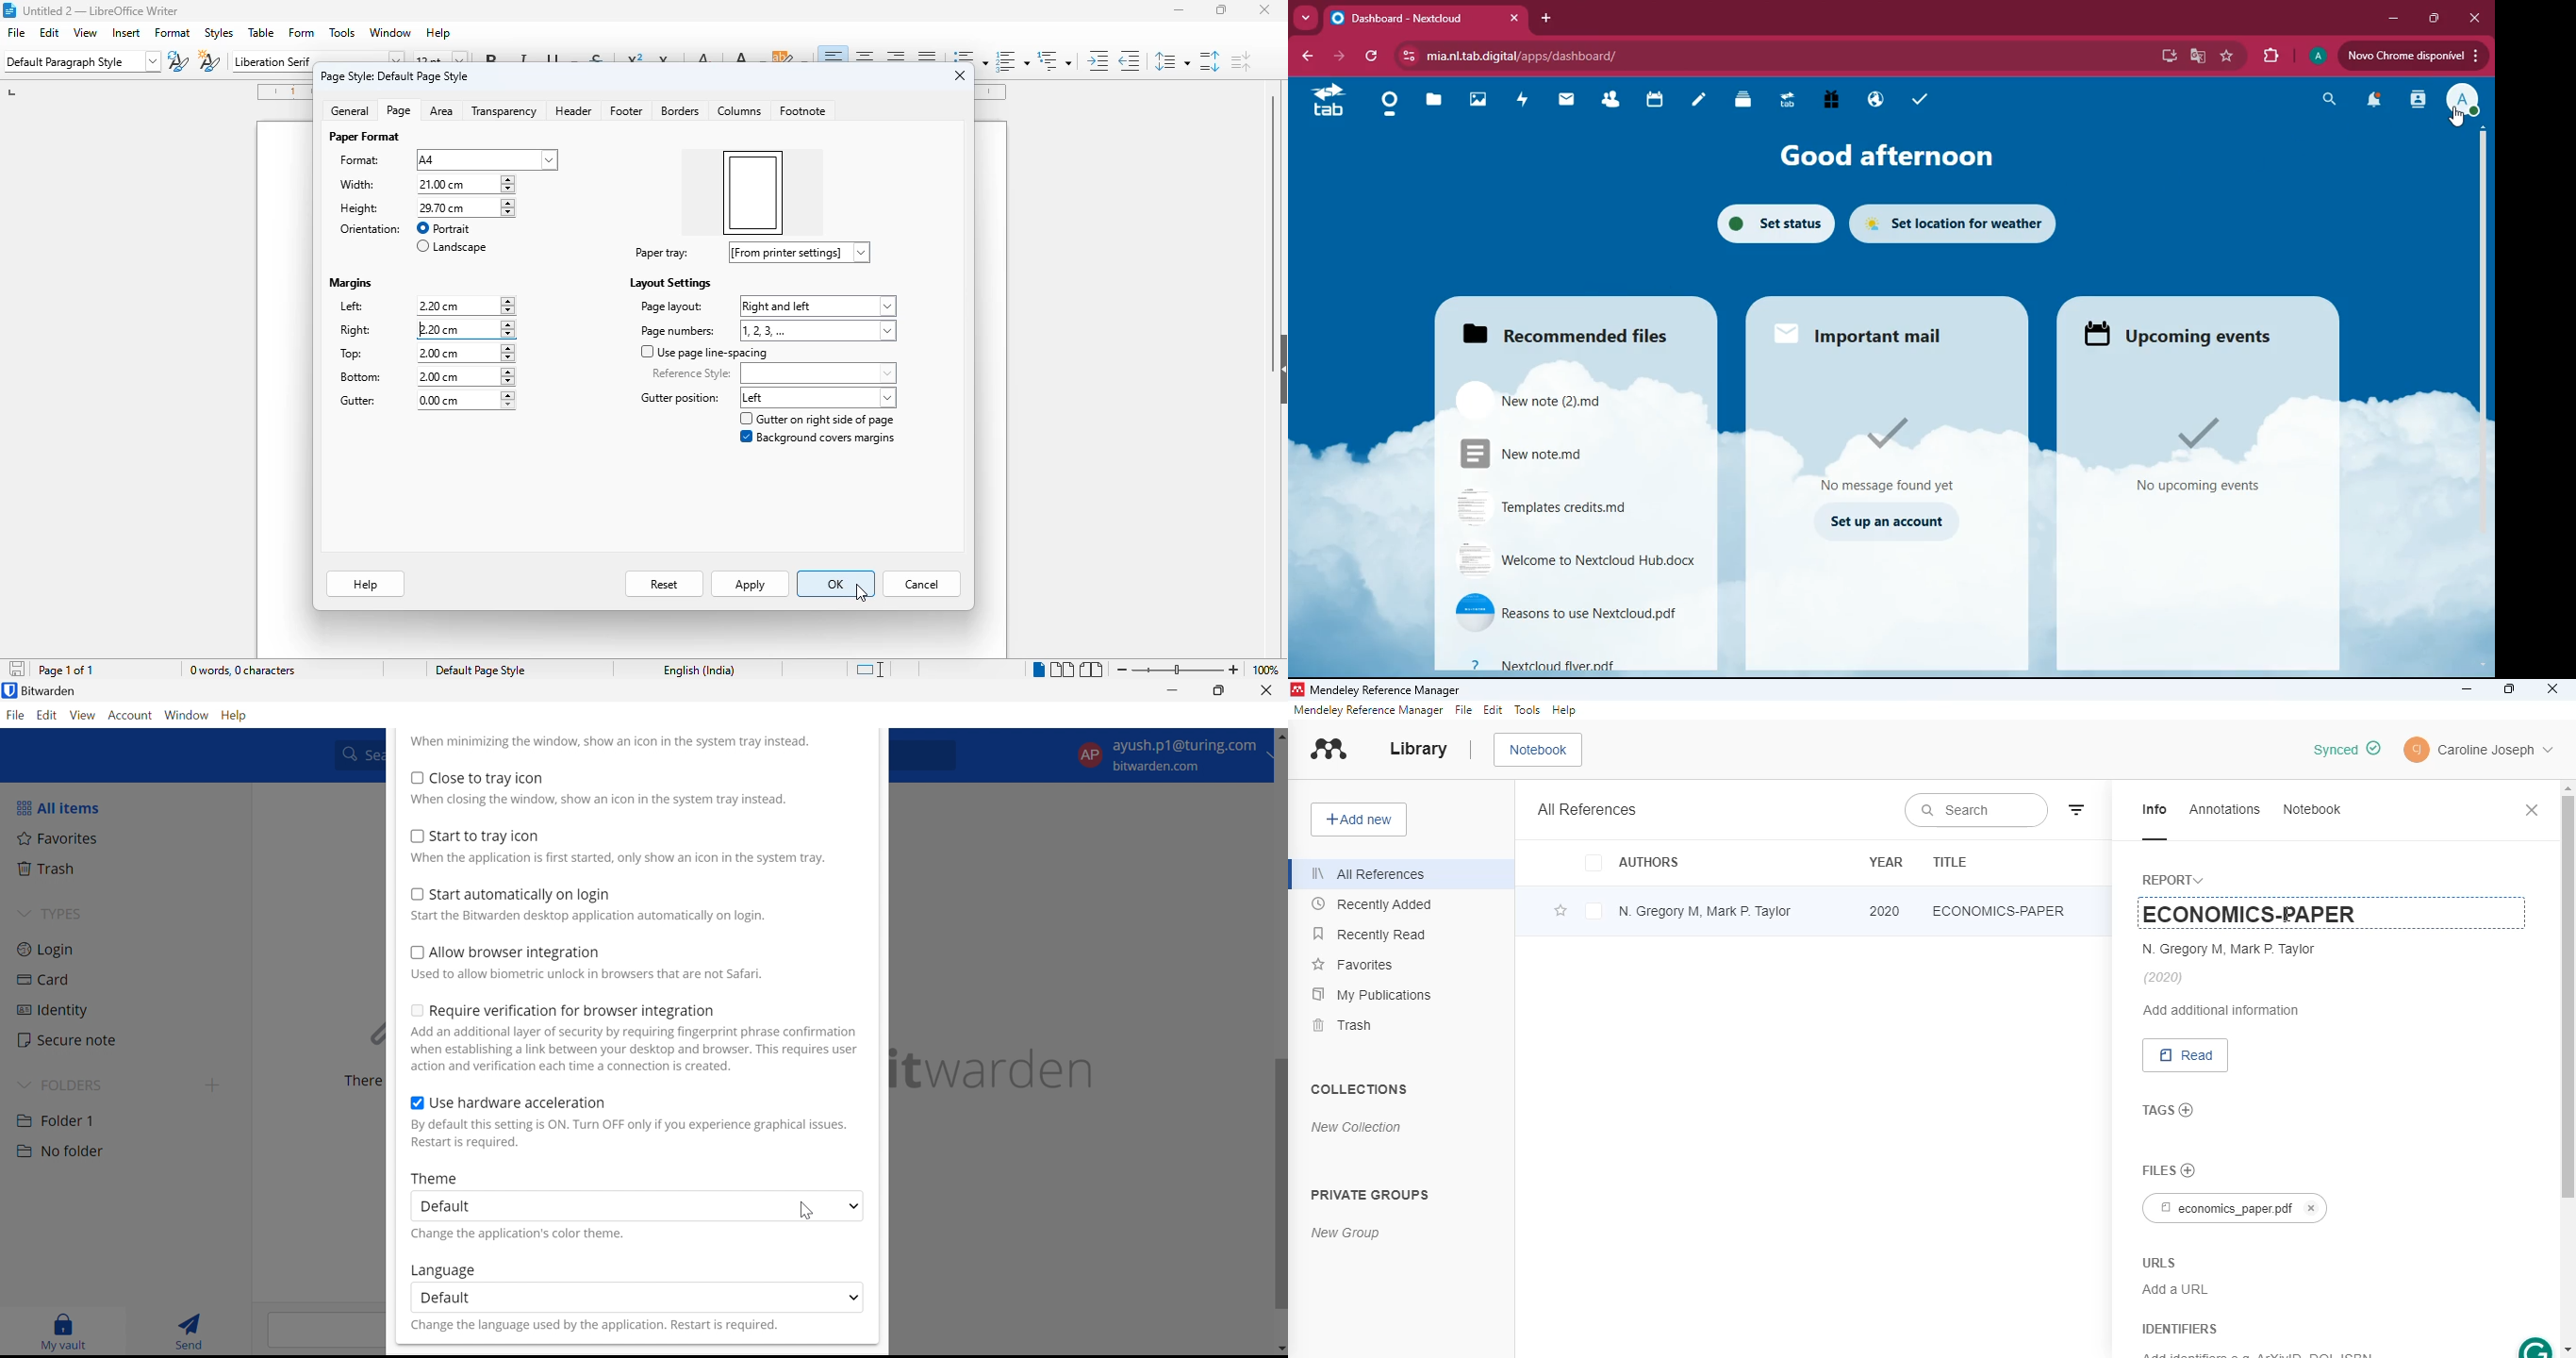 The width and height of the screenshot is (2576, 1372). I want to click on Edit, so click(48, 717).